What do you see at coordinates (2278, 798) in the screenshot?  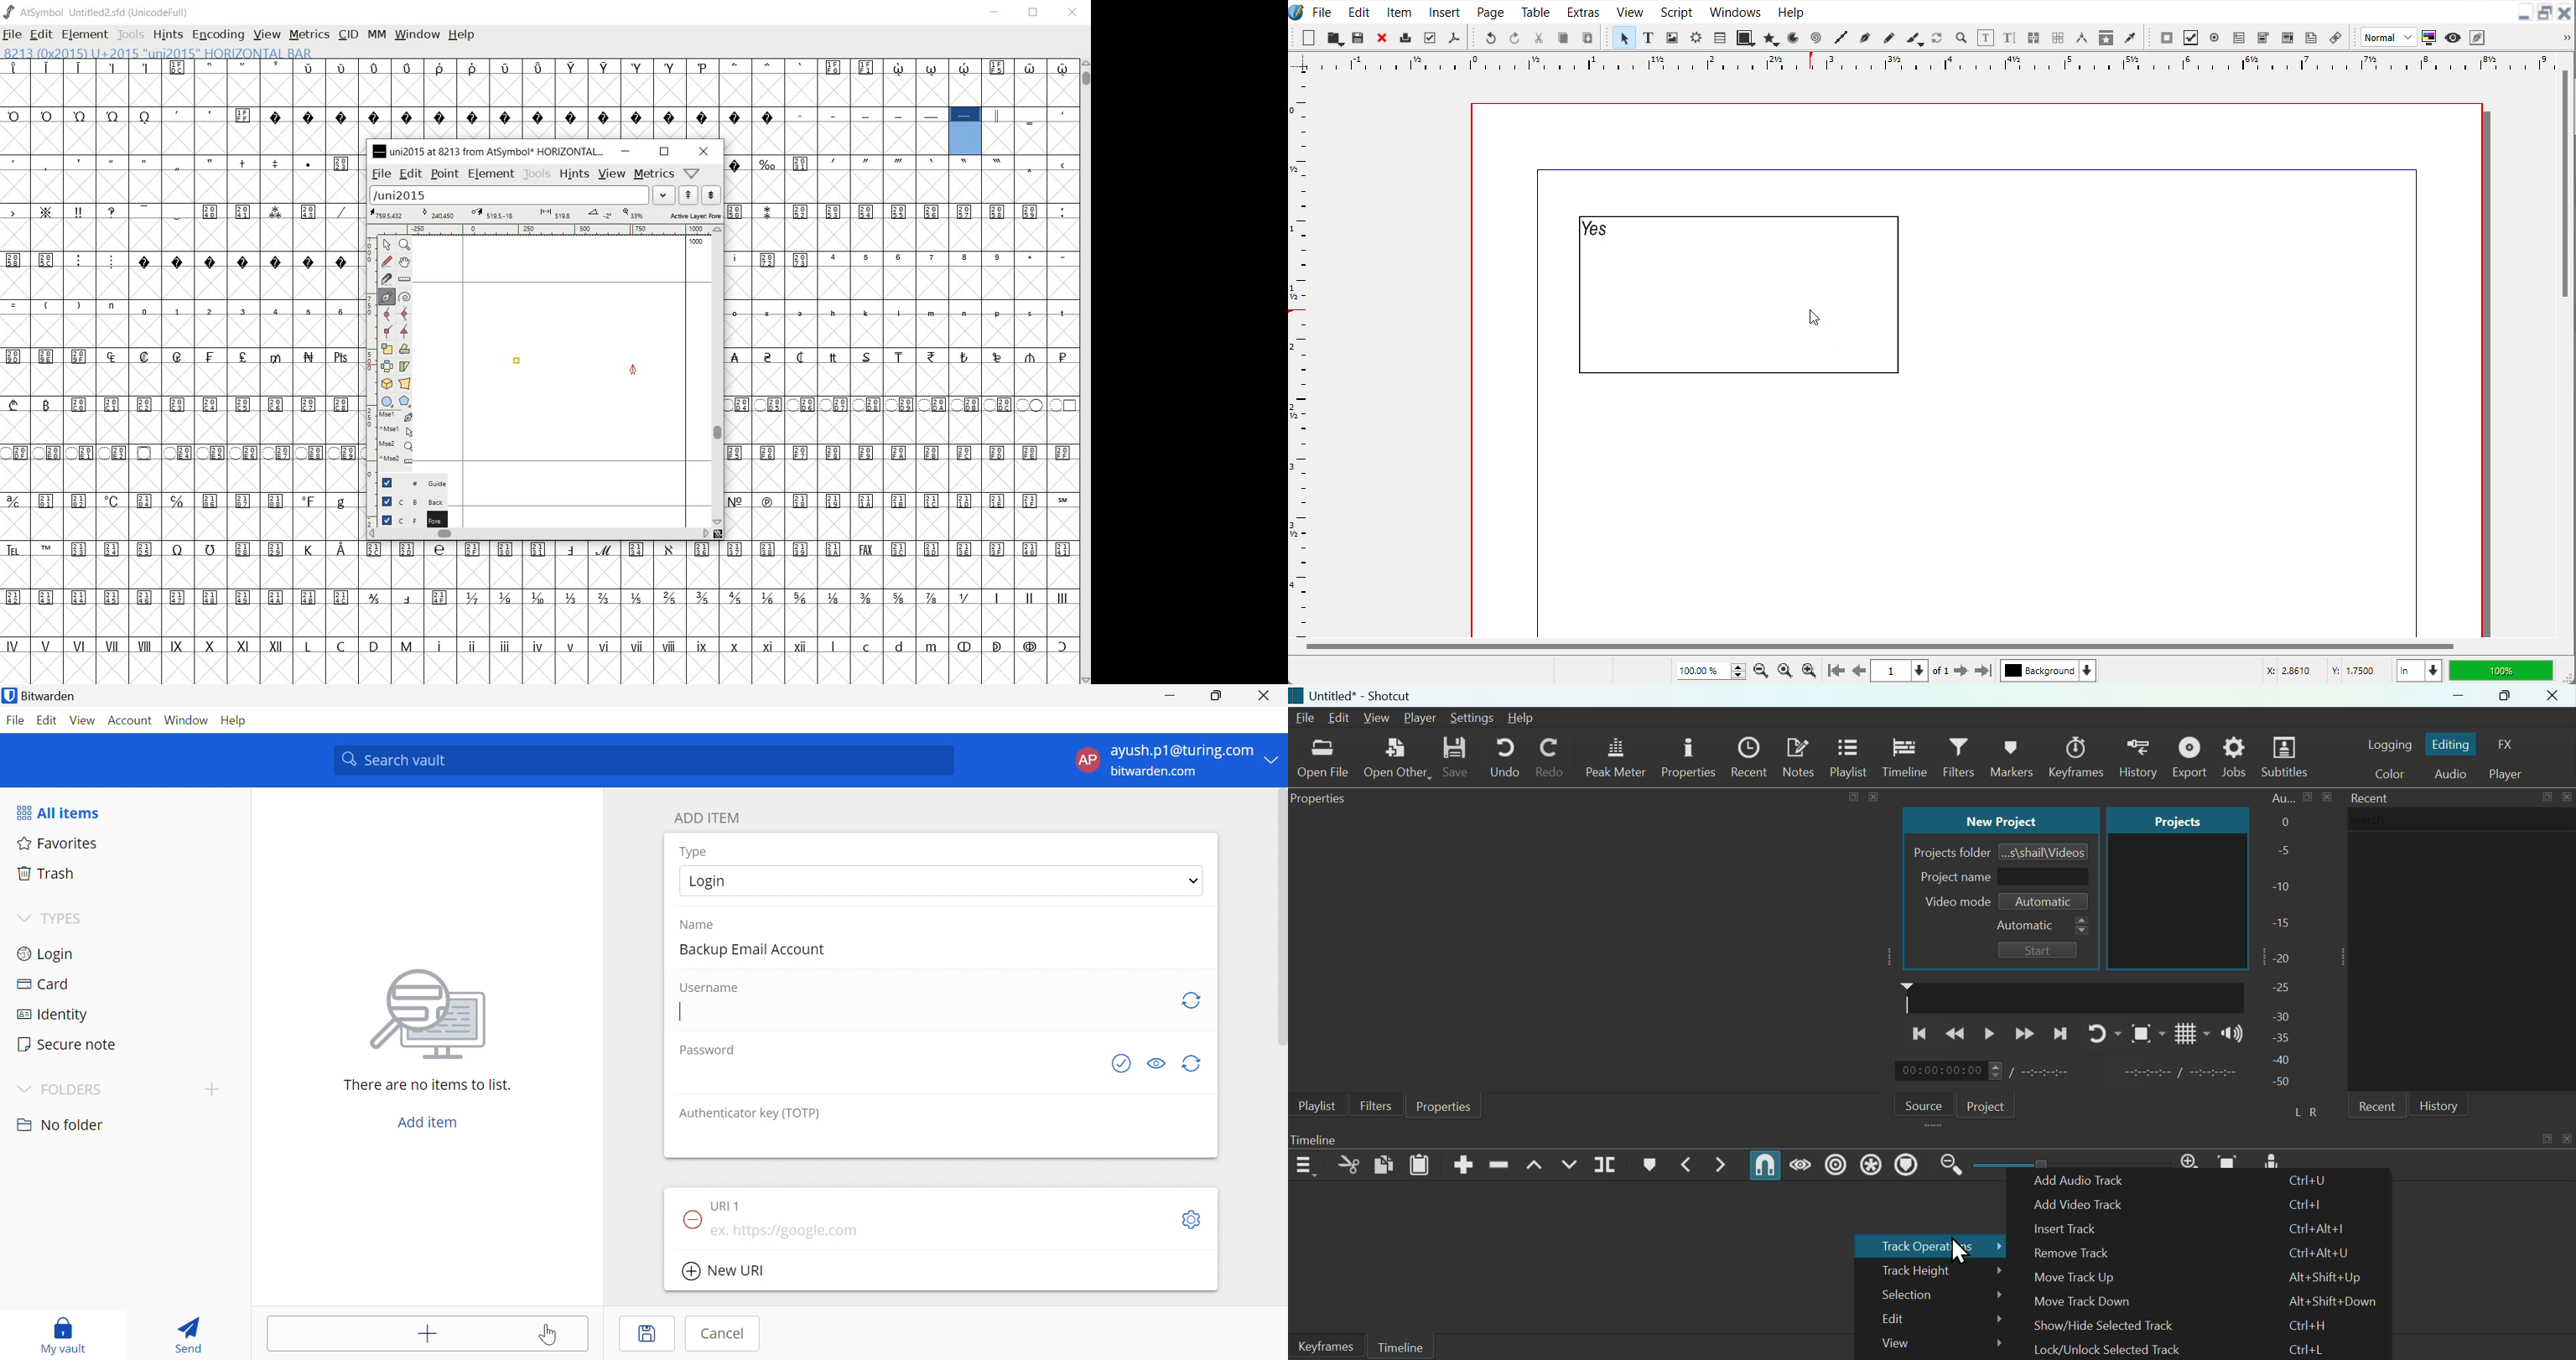 I see `Au...` at bounding box center [2278, 798].